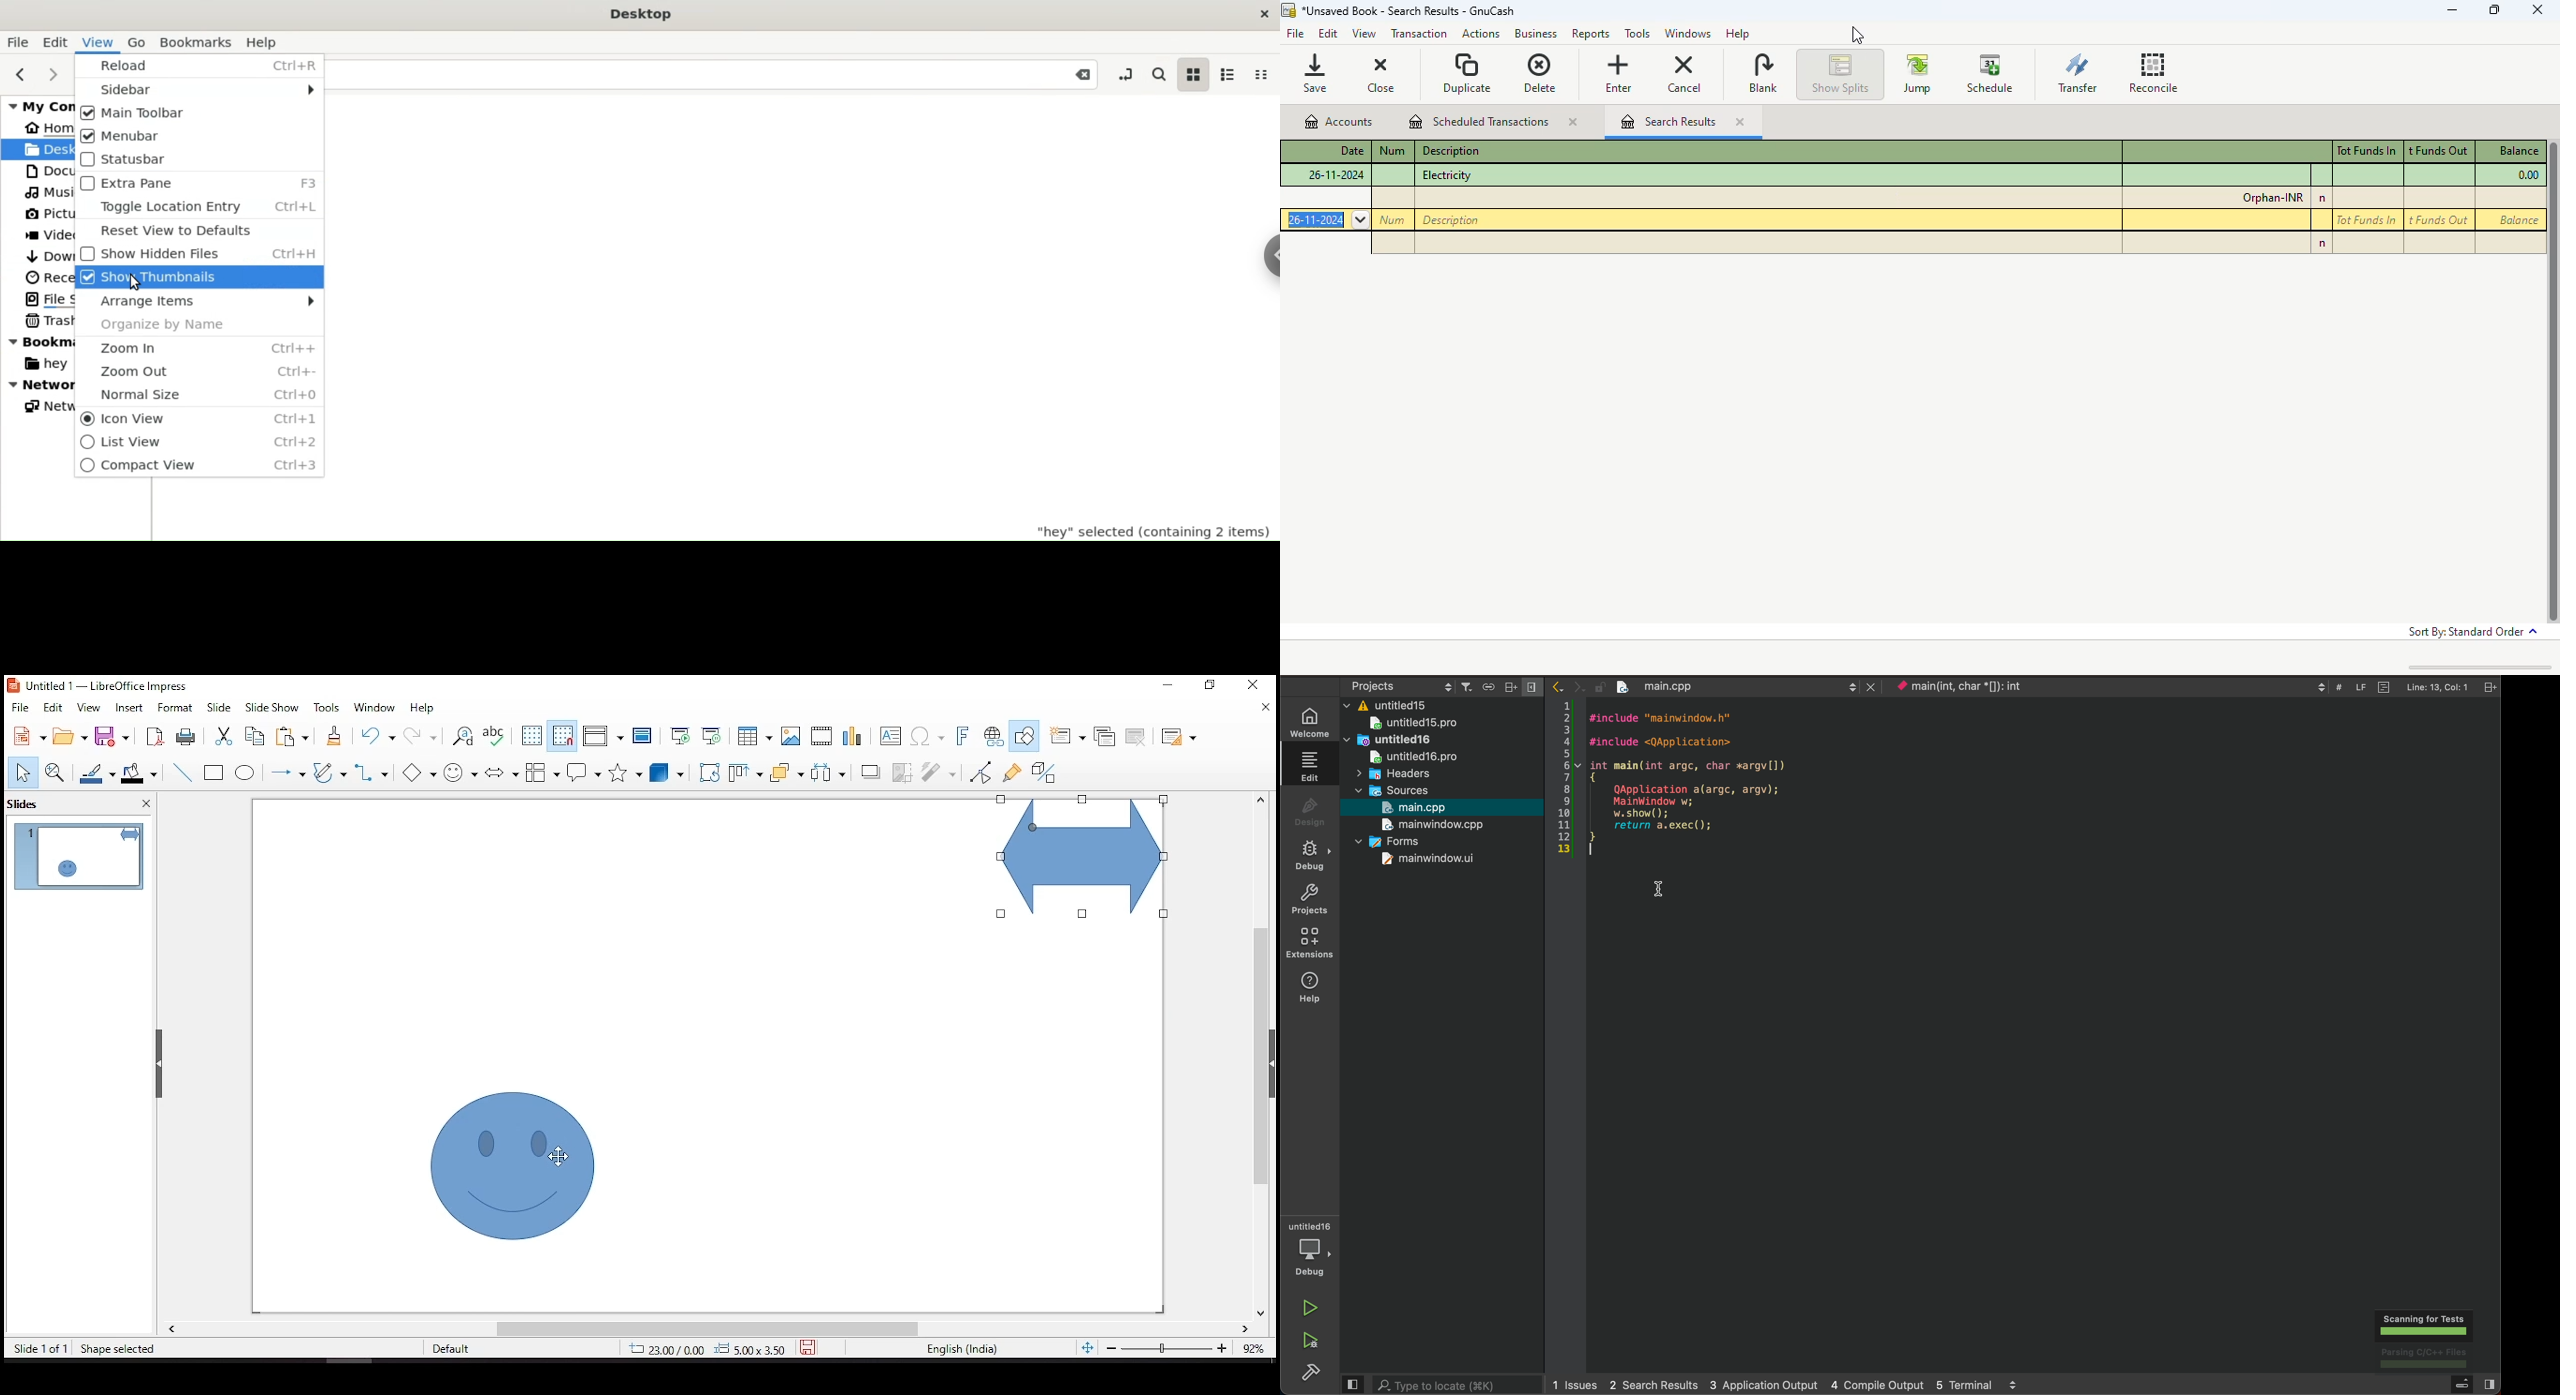 This screenshot has width=2576, height=1400. Describe the element at coordinates (1296, 33) in the screenshot. I see `file` at that location.